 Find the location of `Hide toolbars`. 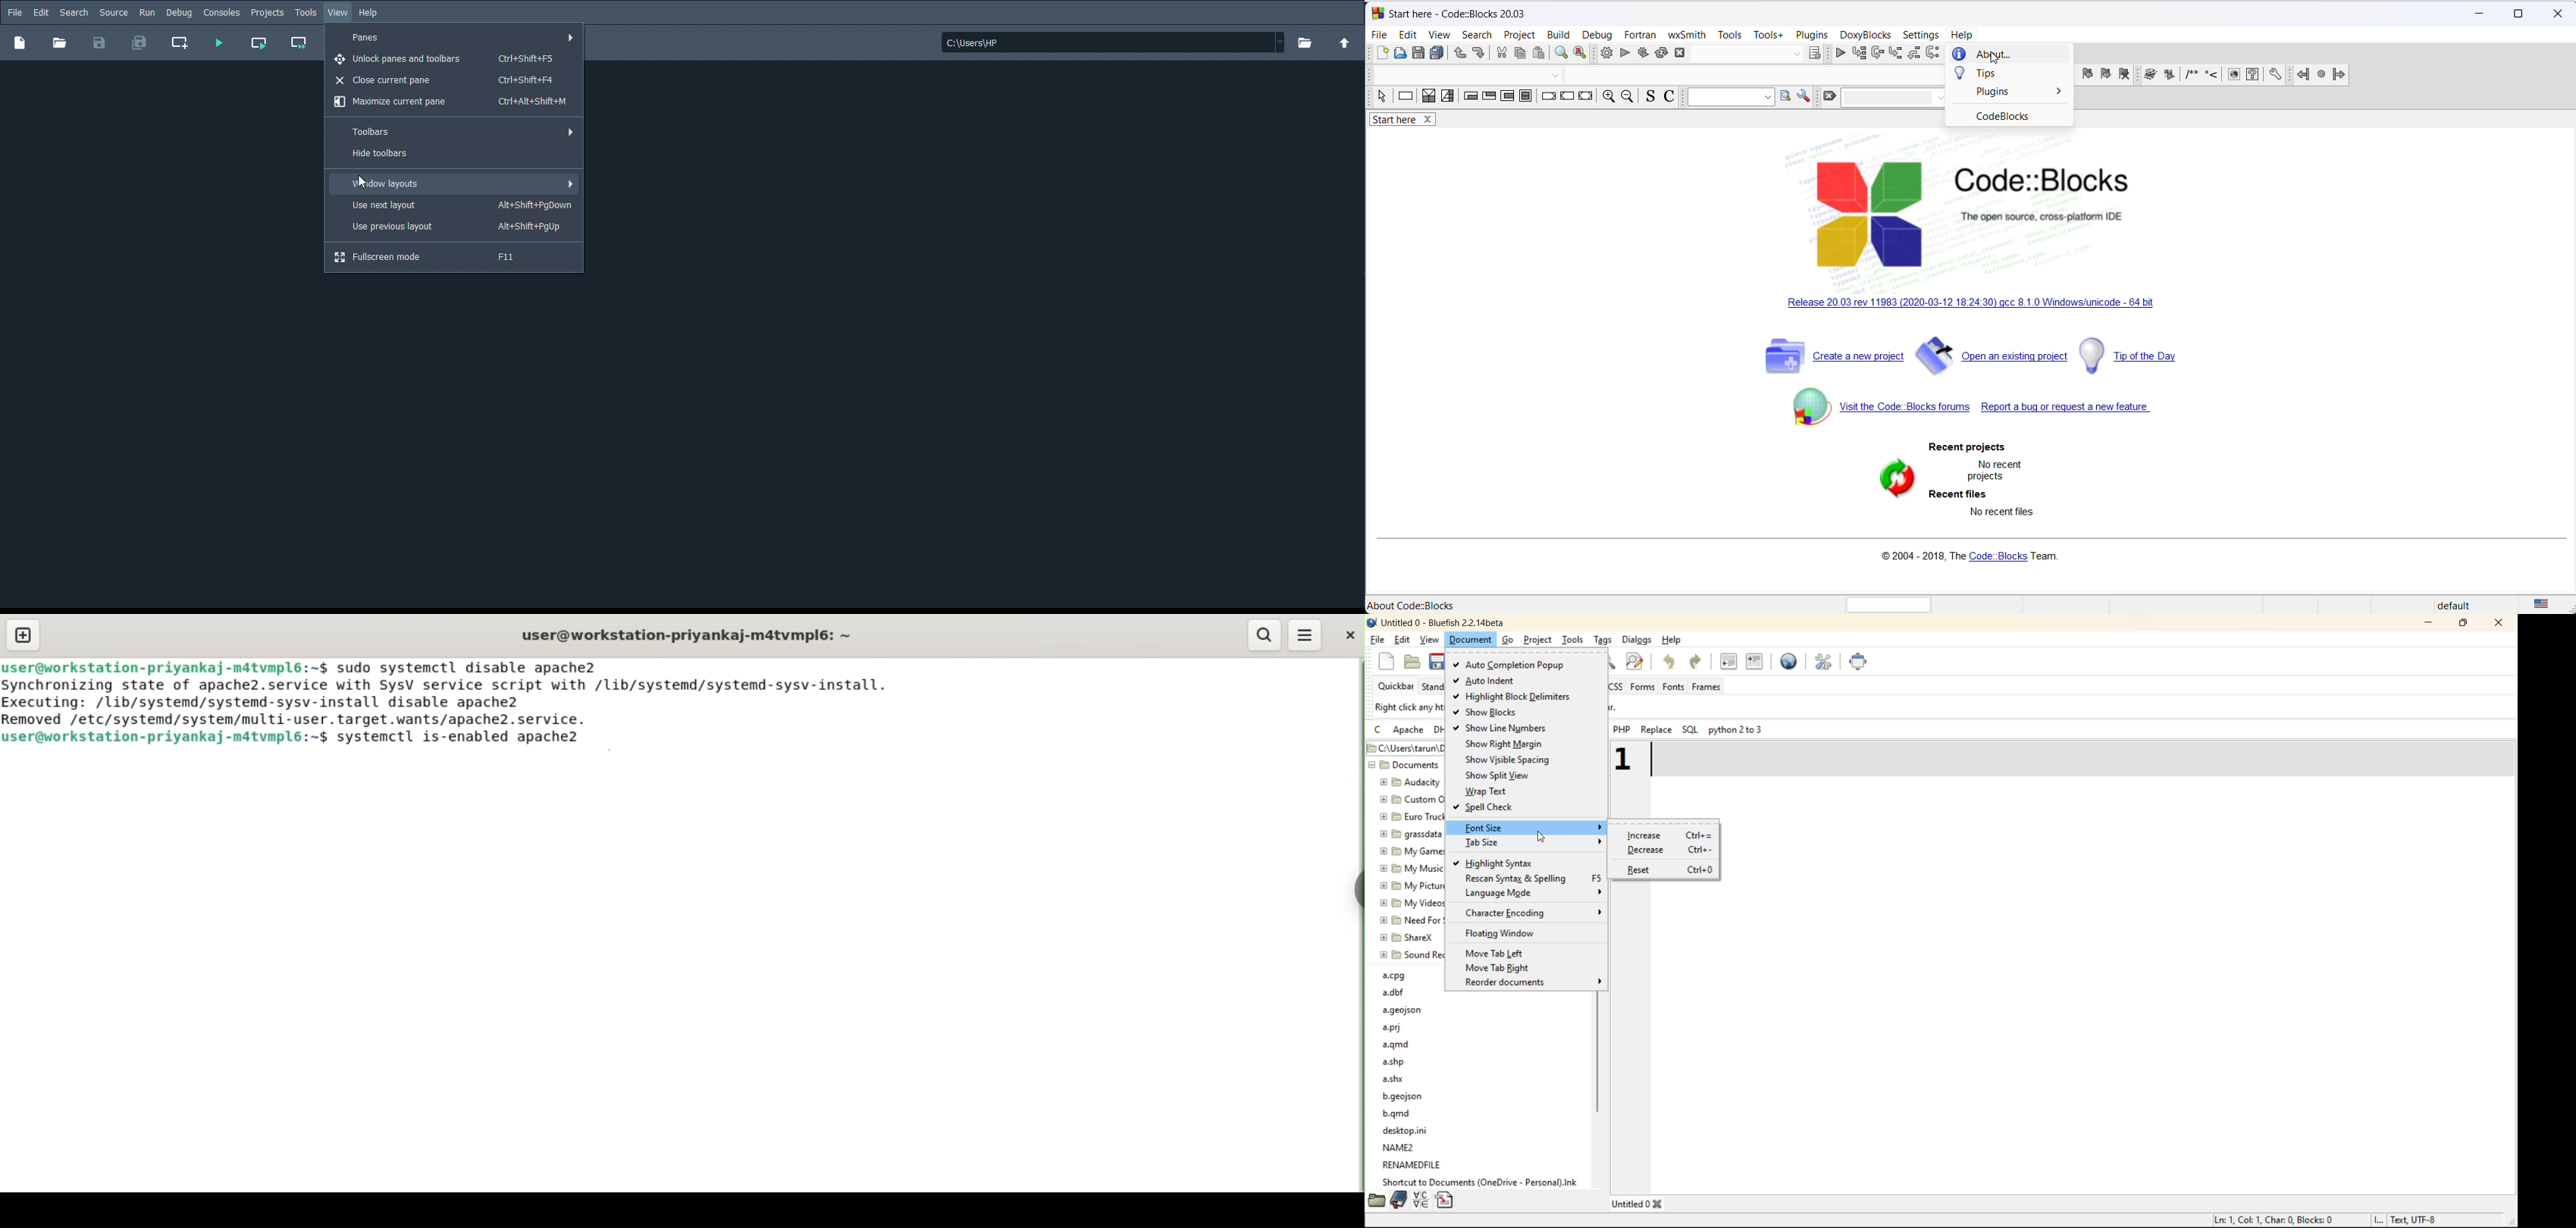

Hide toolbars is located at coordinates (389, 154).